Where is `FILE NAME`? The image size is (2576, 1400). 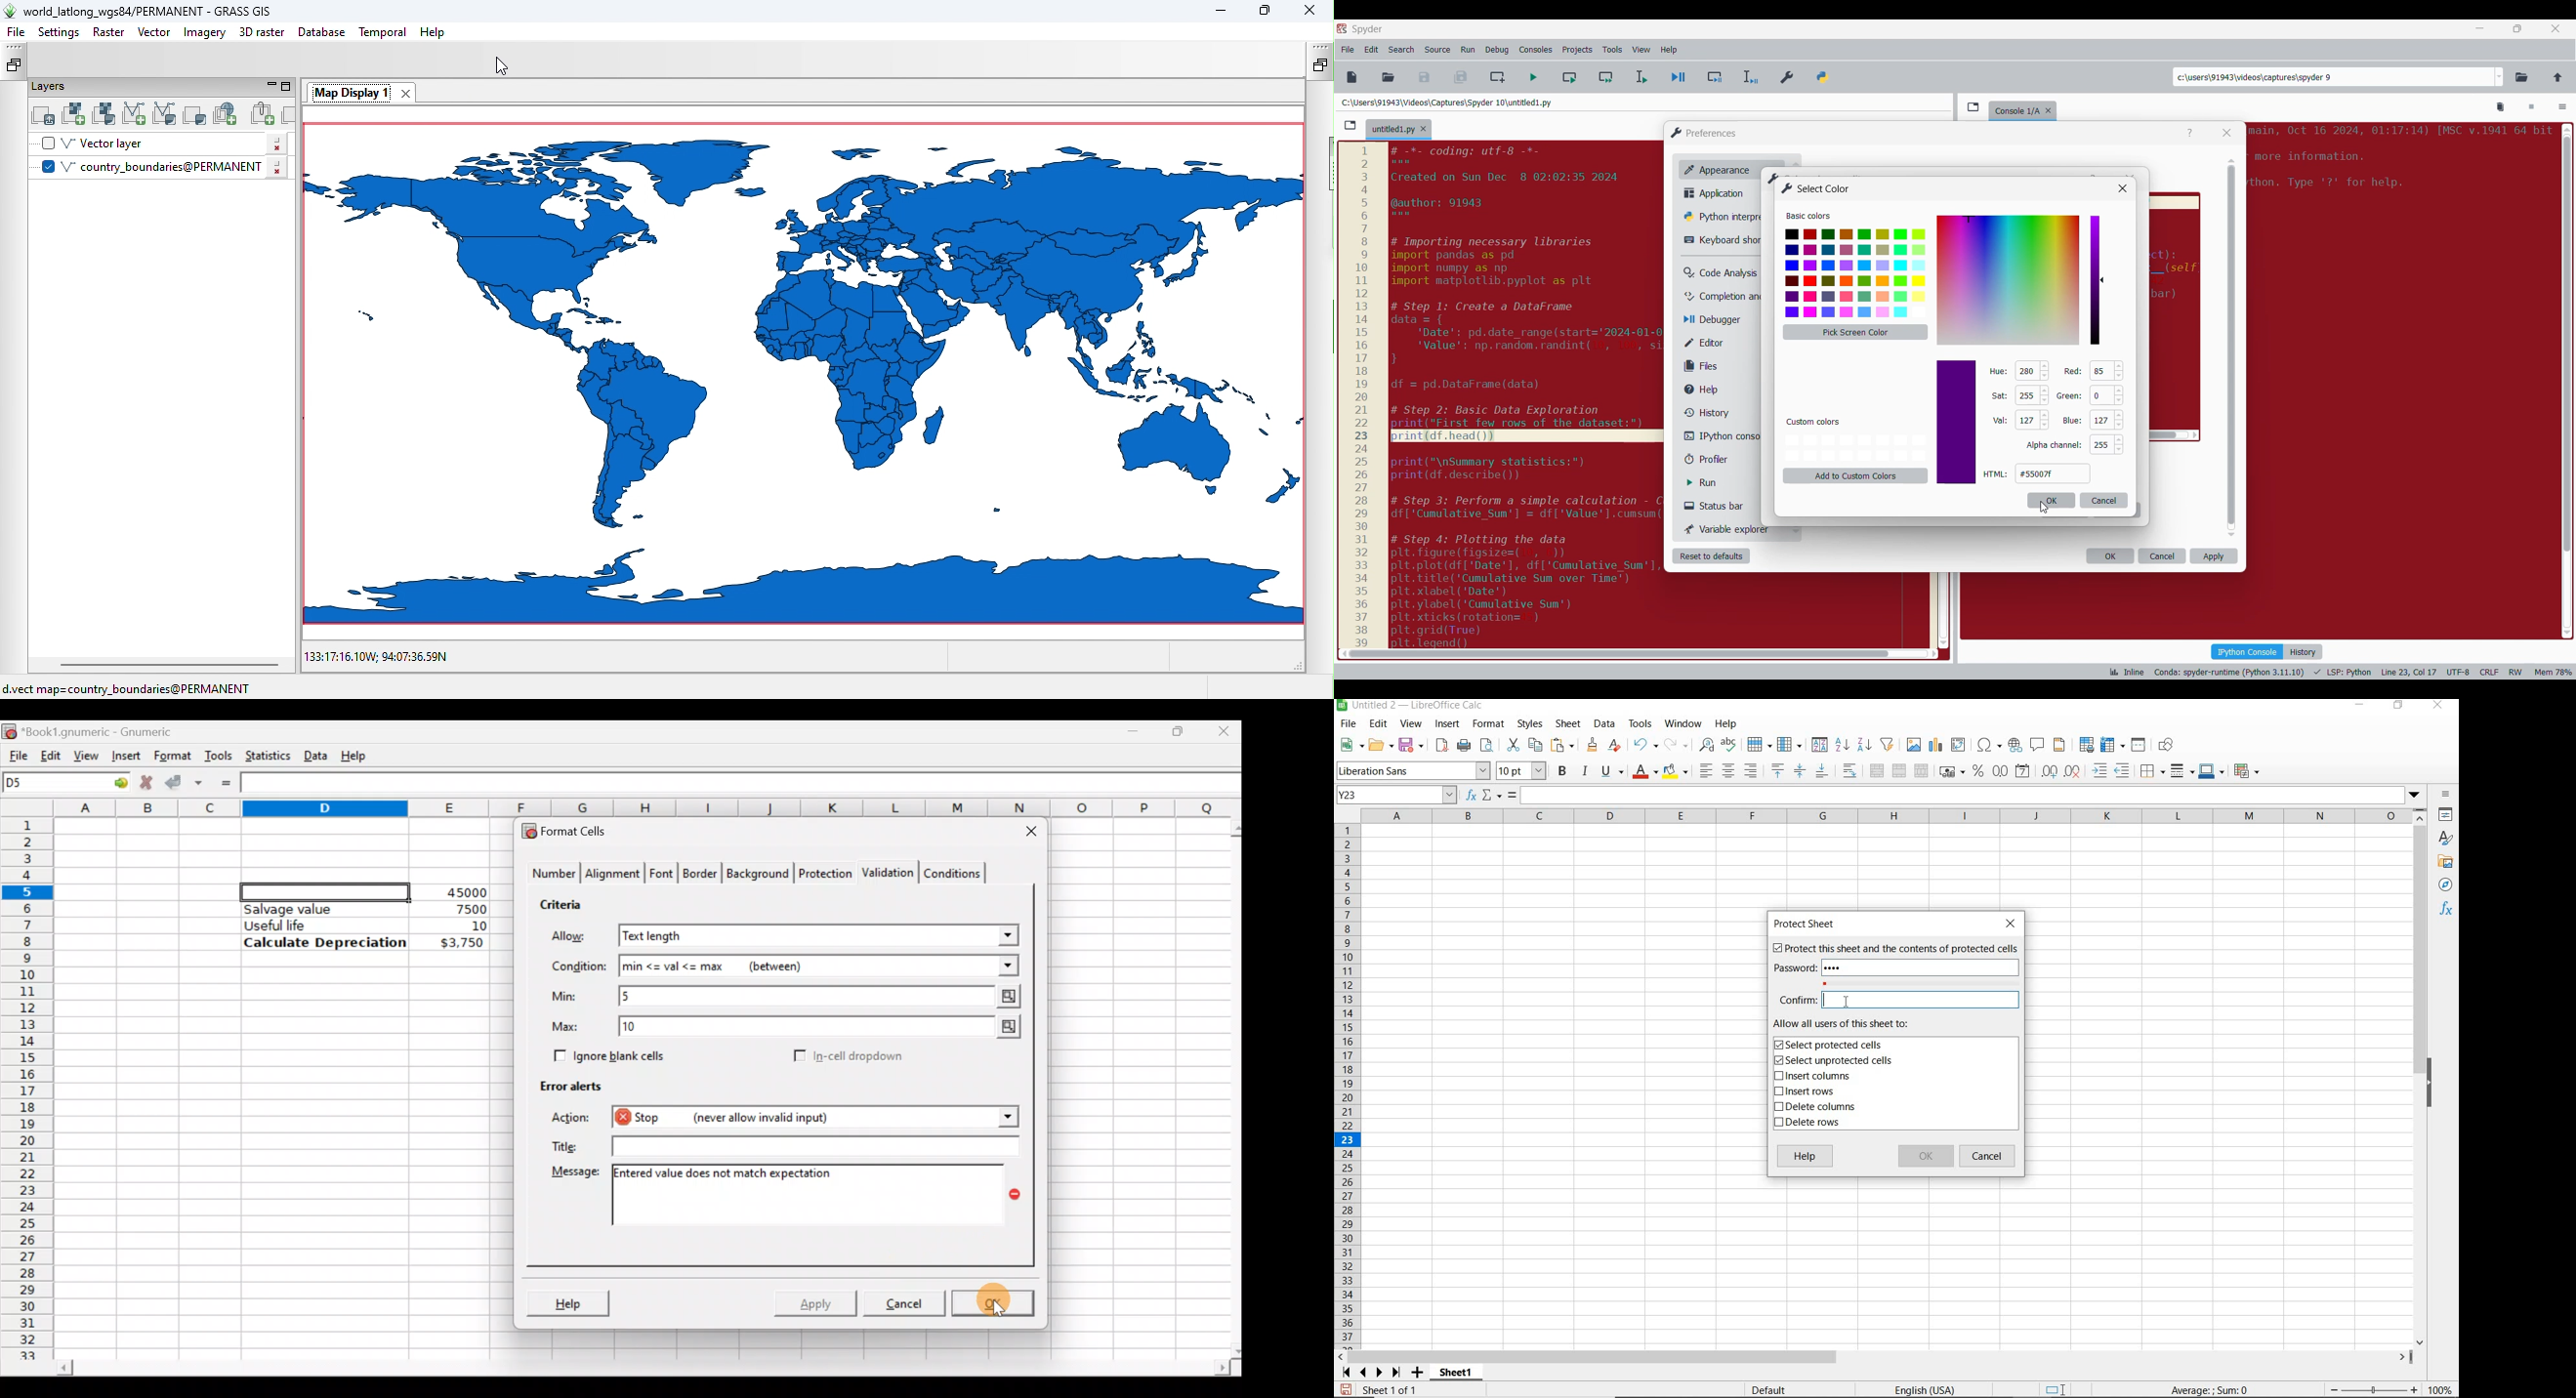
FILE NAME is located at coordinates (1412, 706).